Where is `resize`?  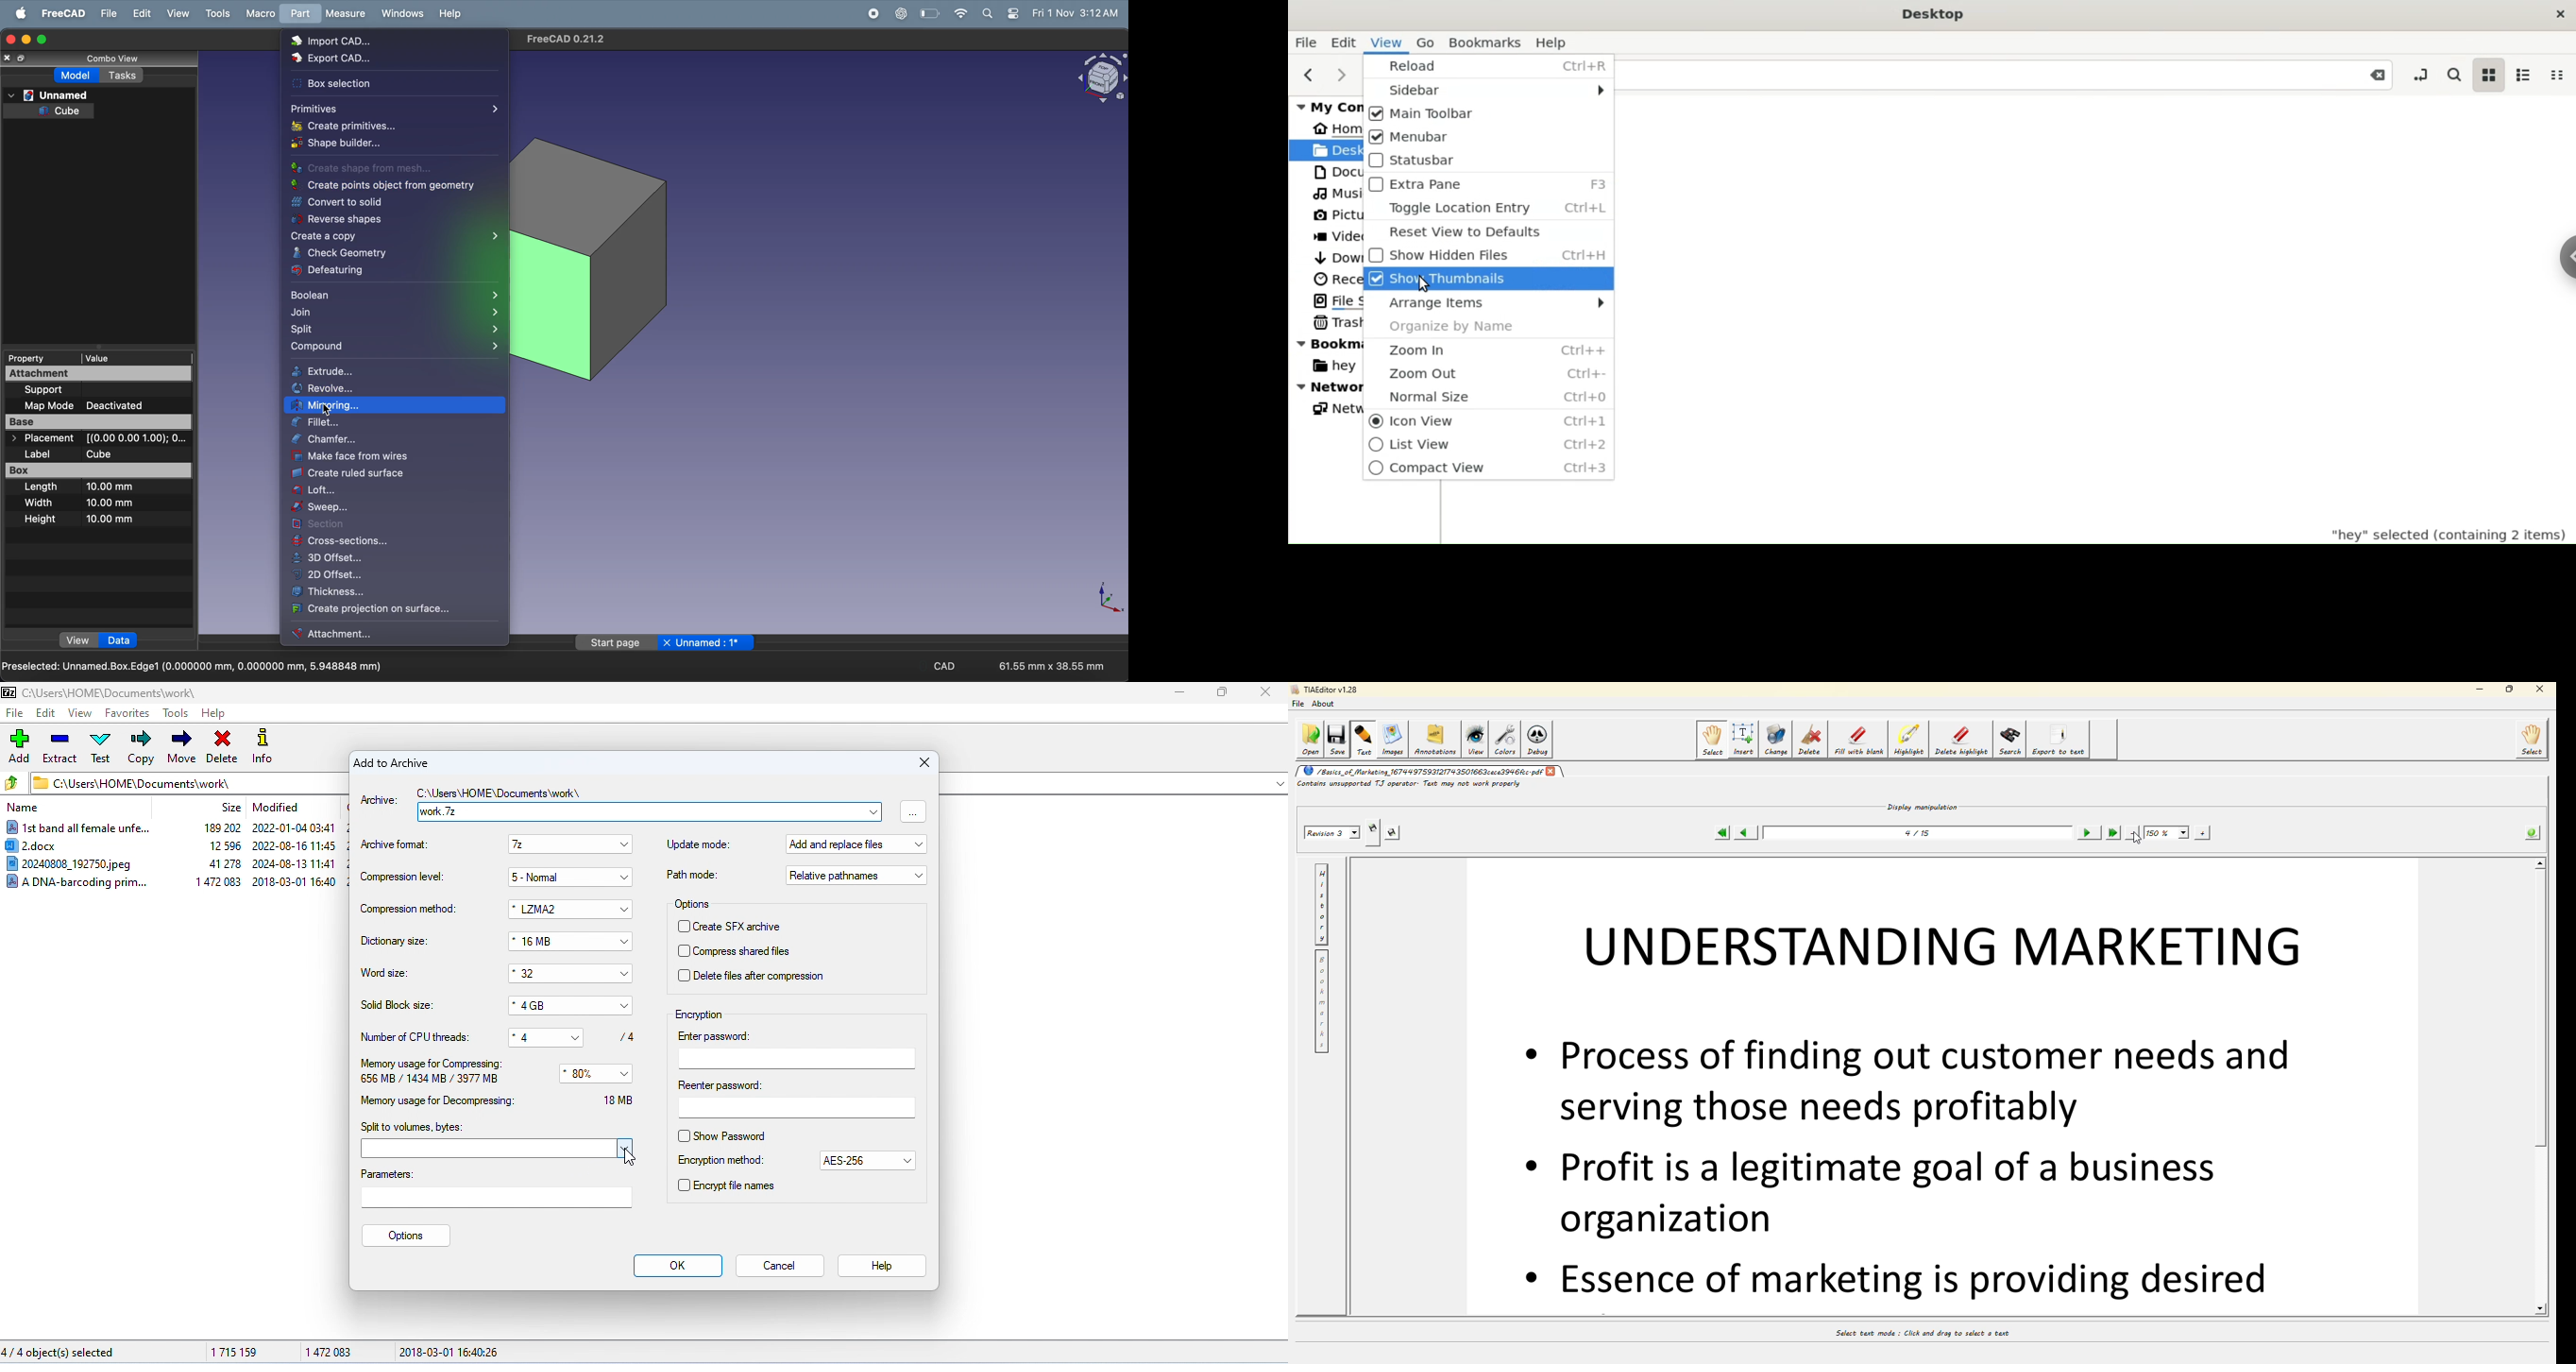
resize is located at coordinates (23, 57).